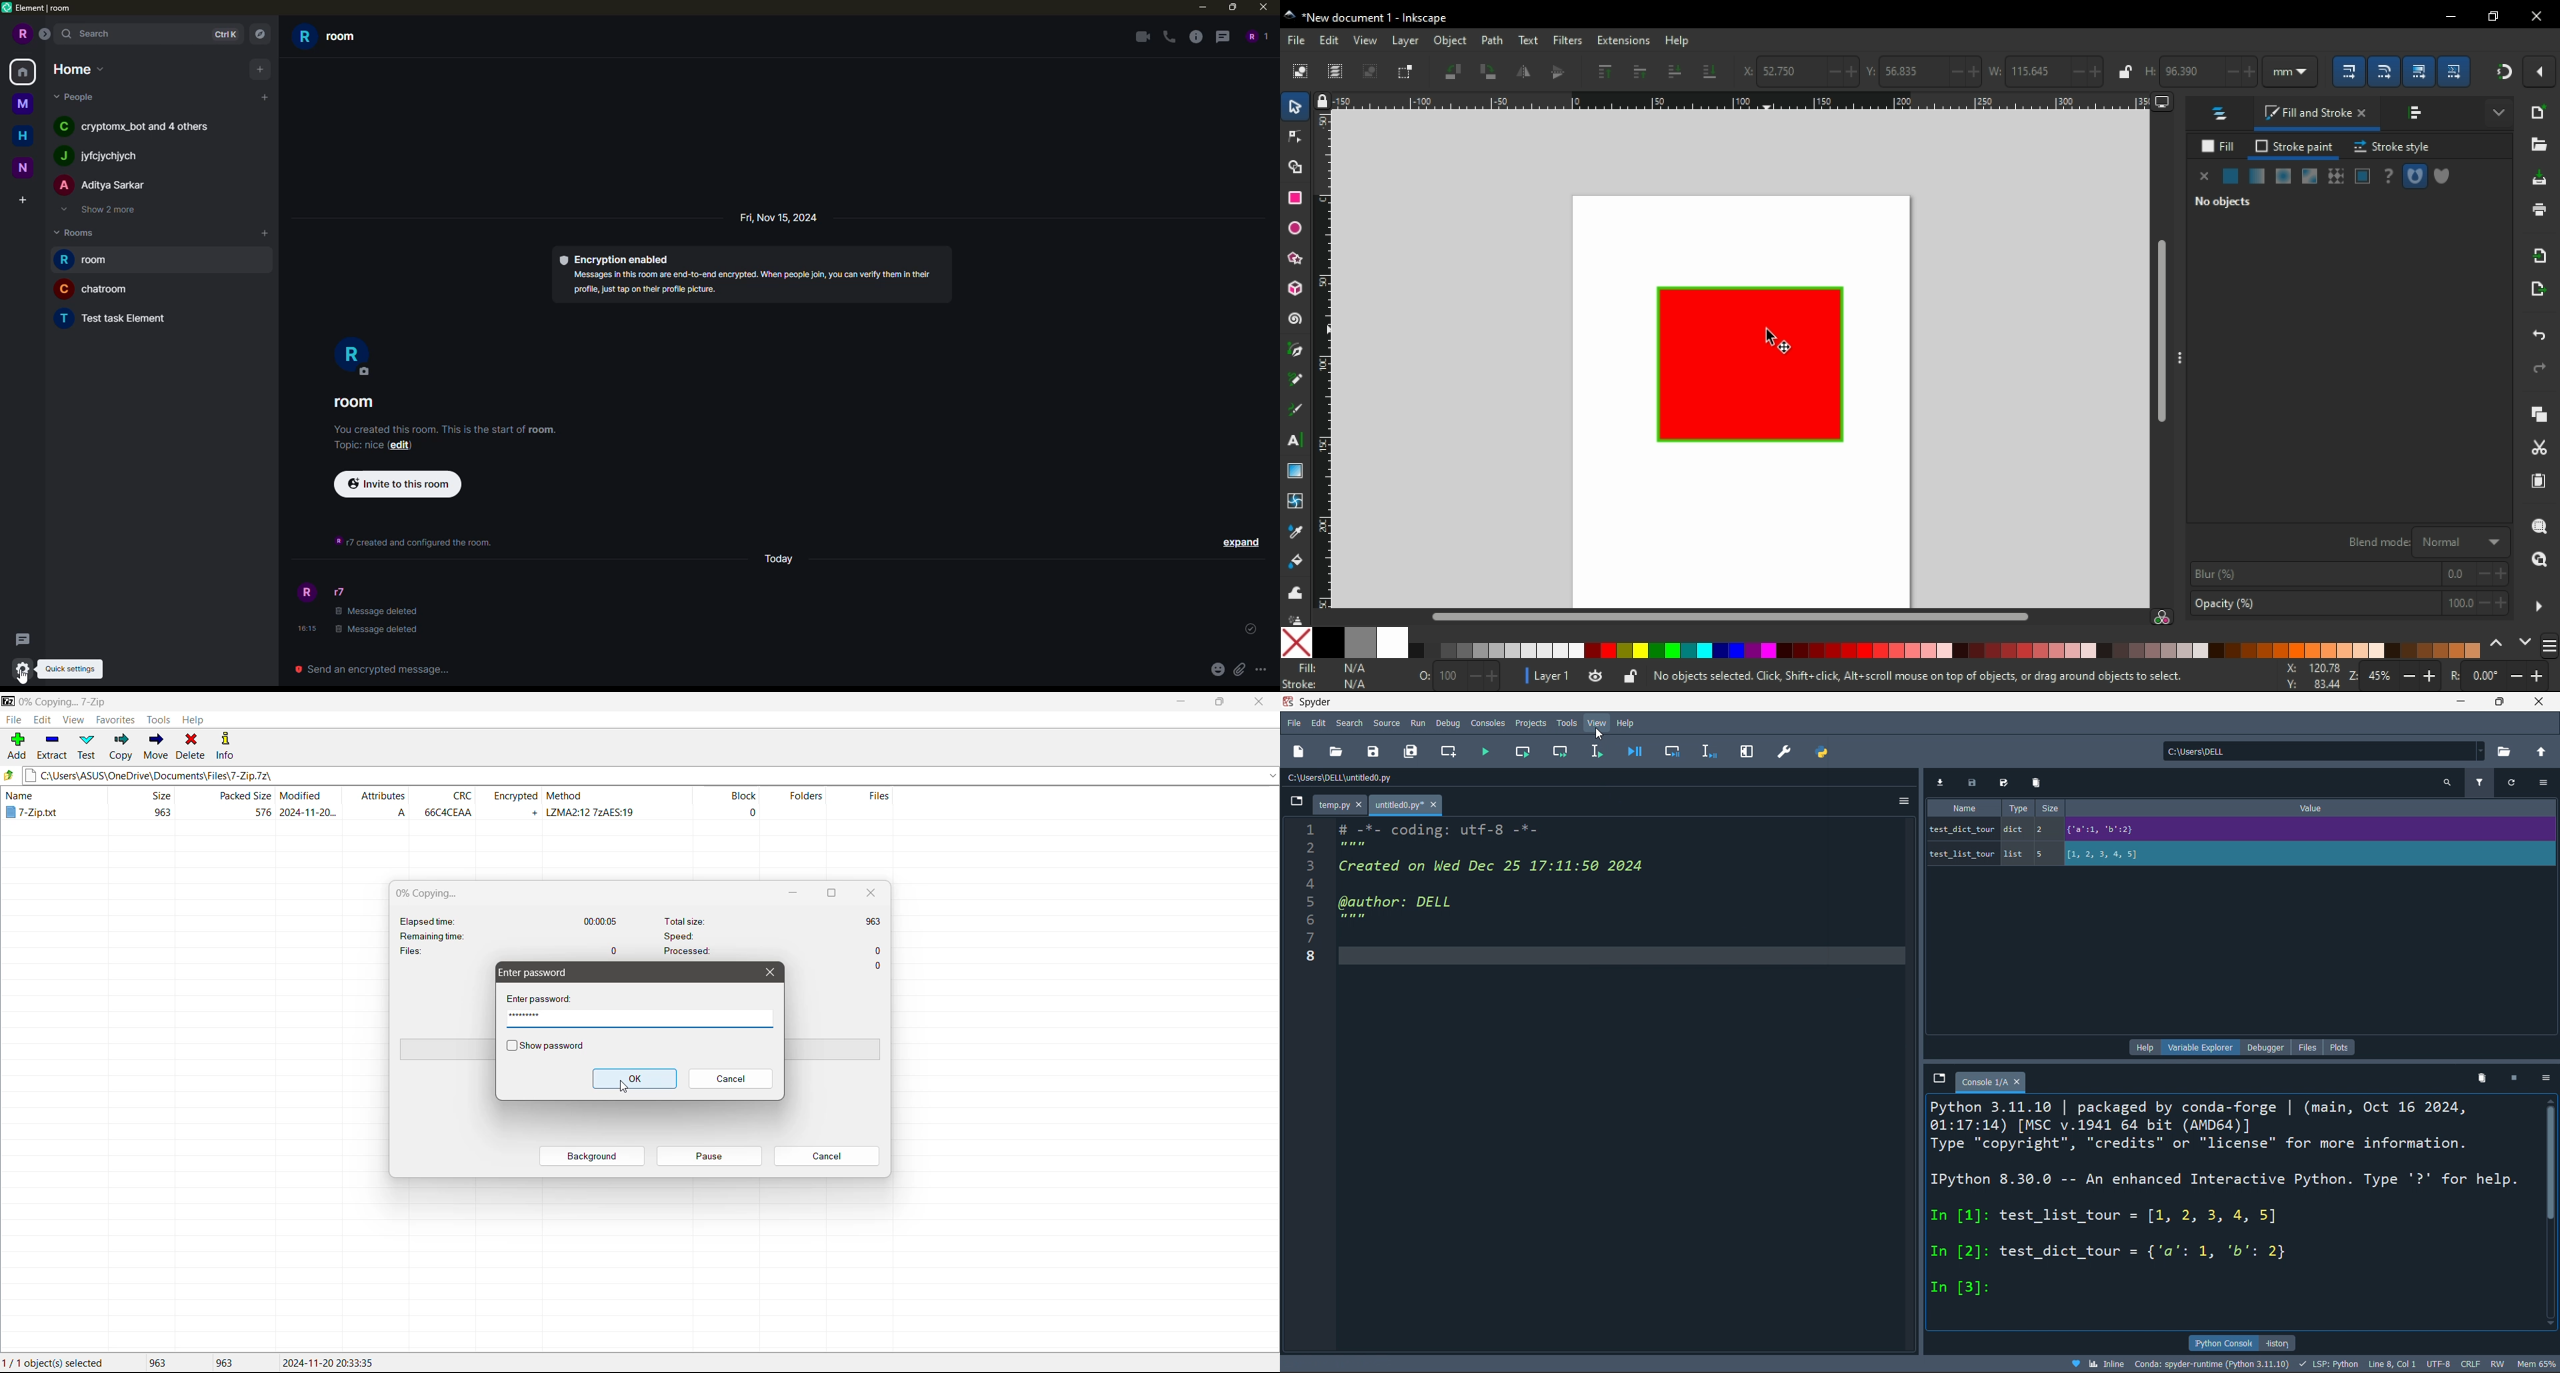  Describe the element at coordinates (2545, 751) in the screenshot. I see `open parent directory` at that location.